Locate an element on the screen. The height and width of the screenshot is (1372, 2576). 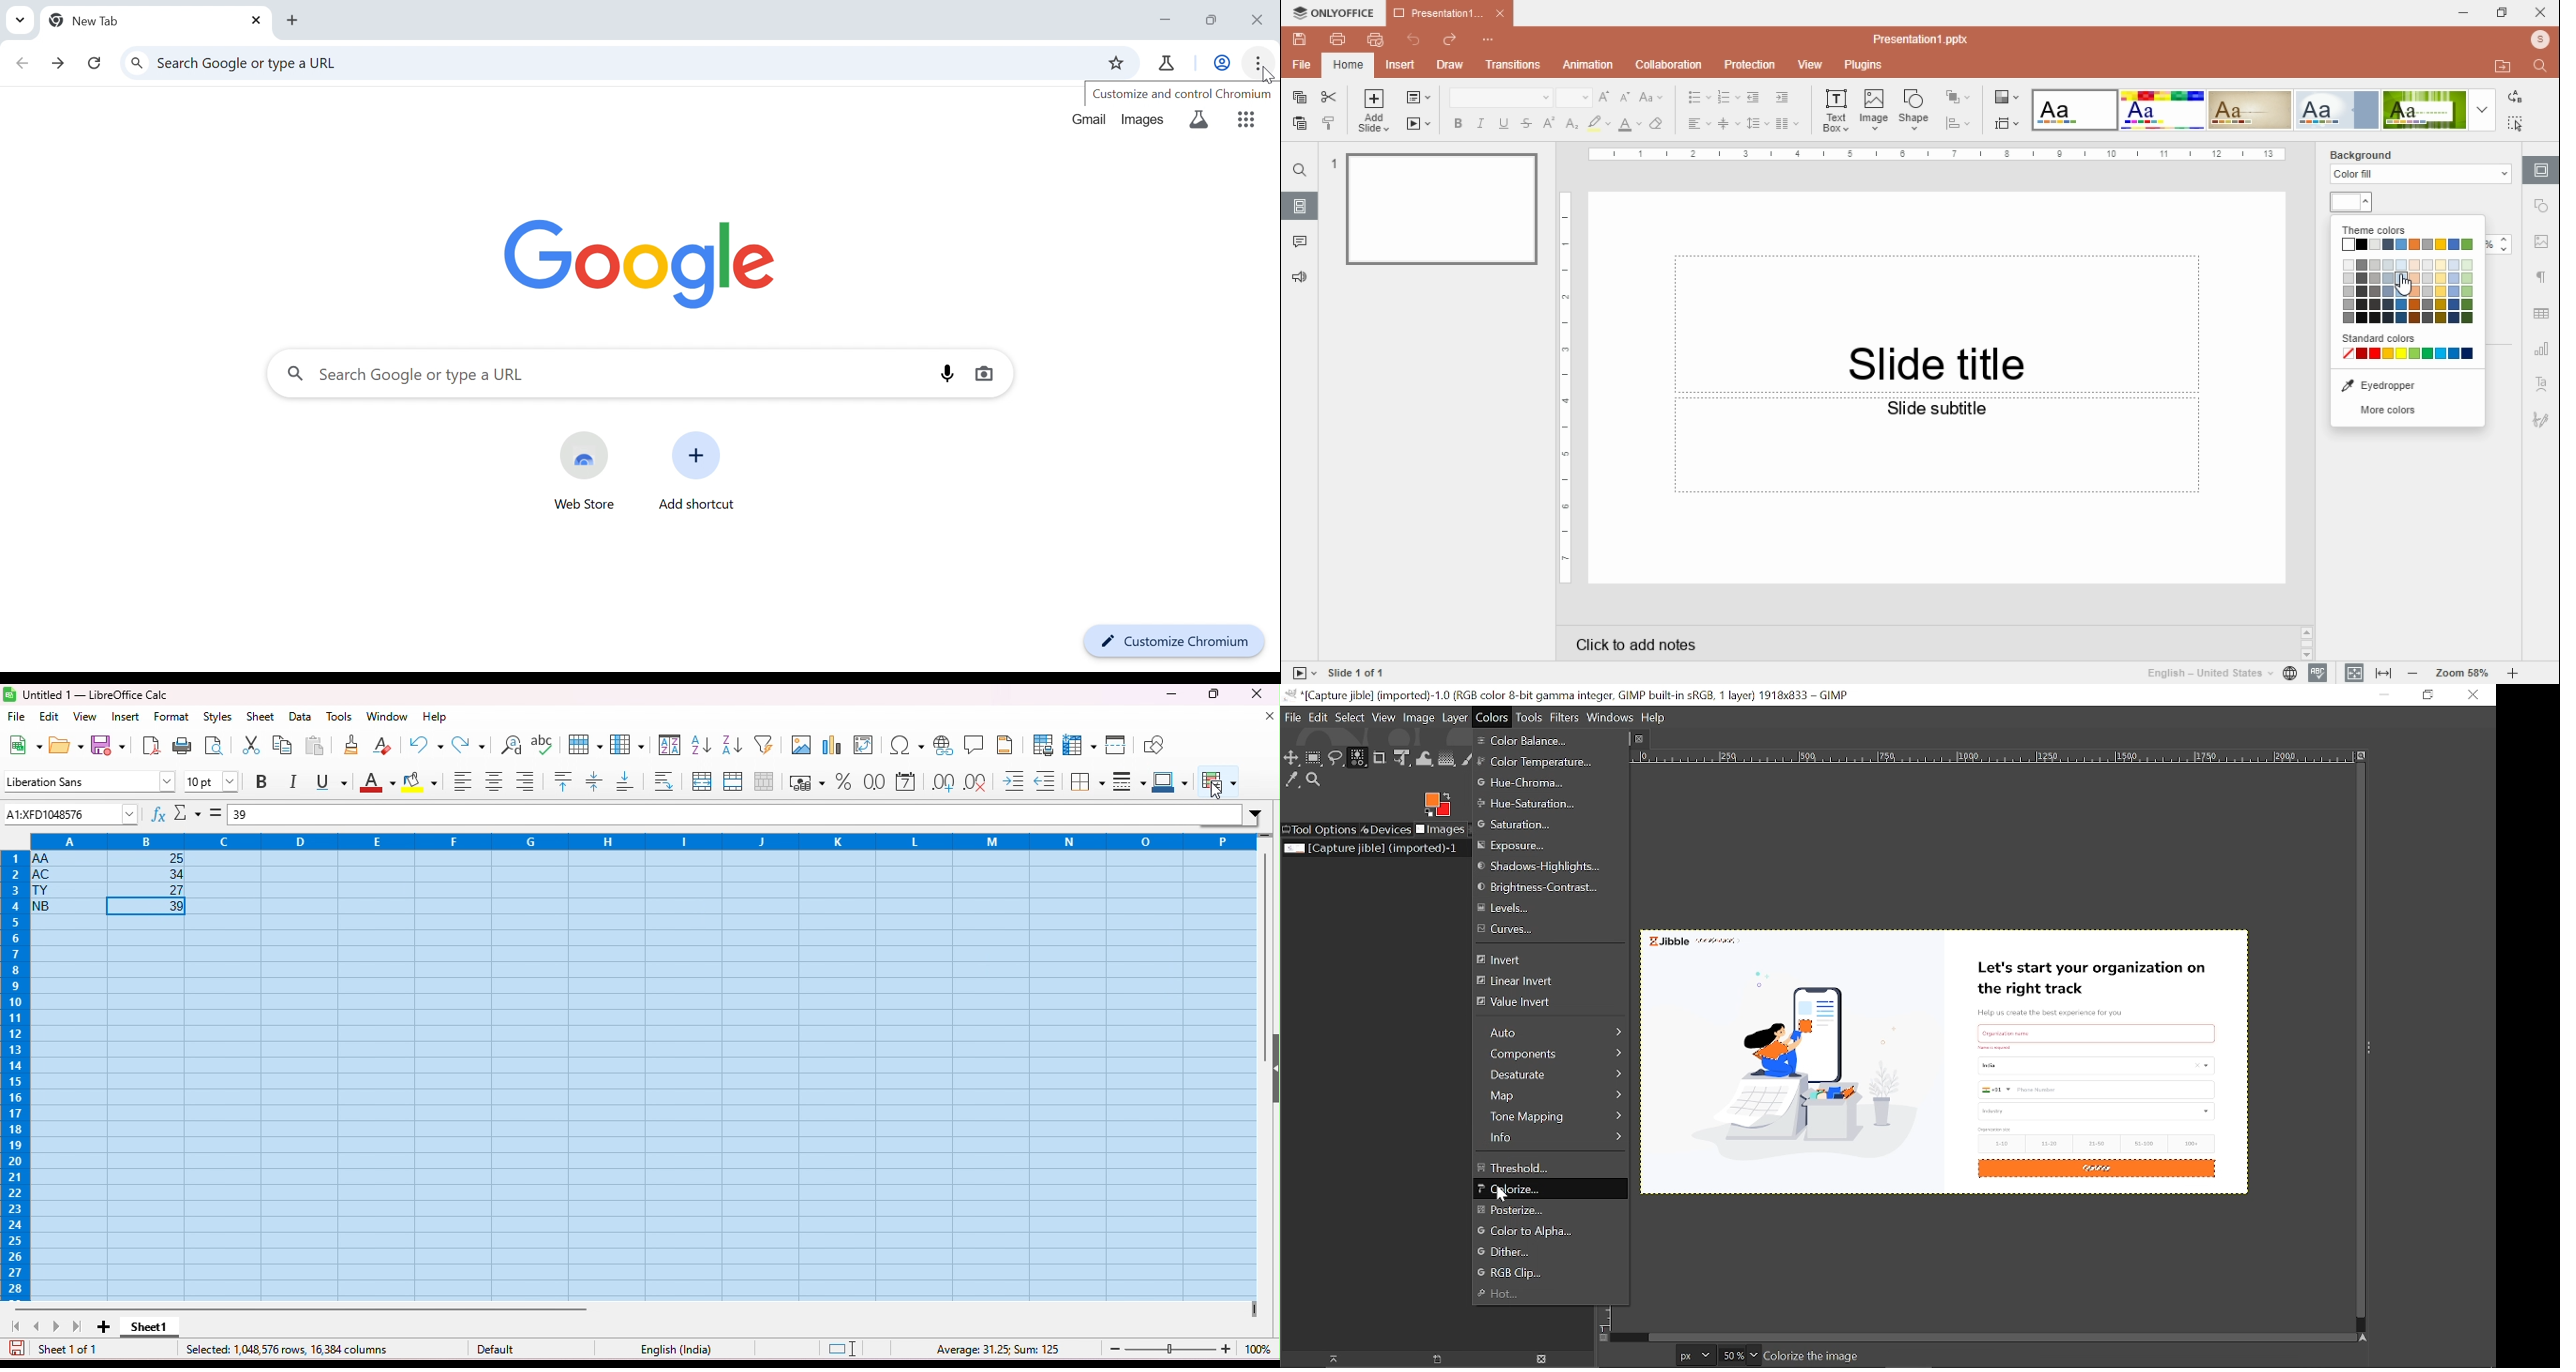
format as number is located at coordinates (875, 781).